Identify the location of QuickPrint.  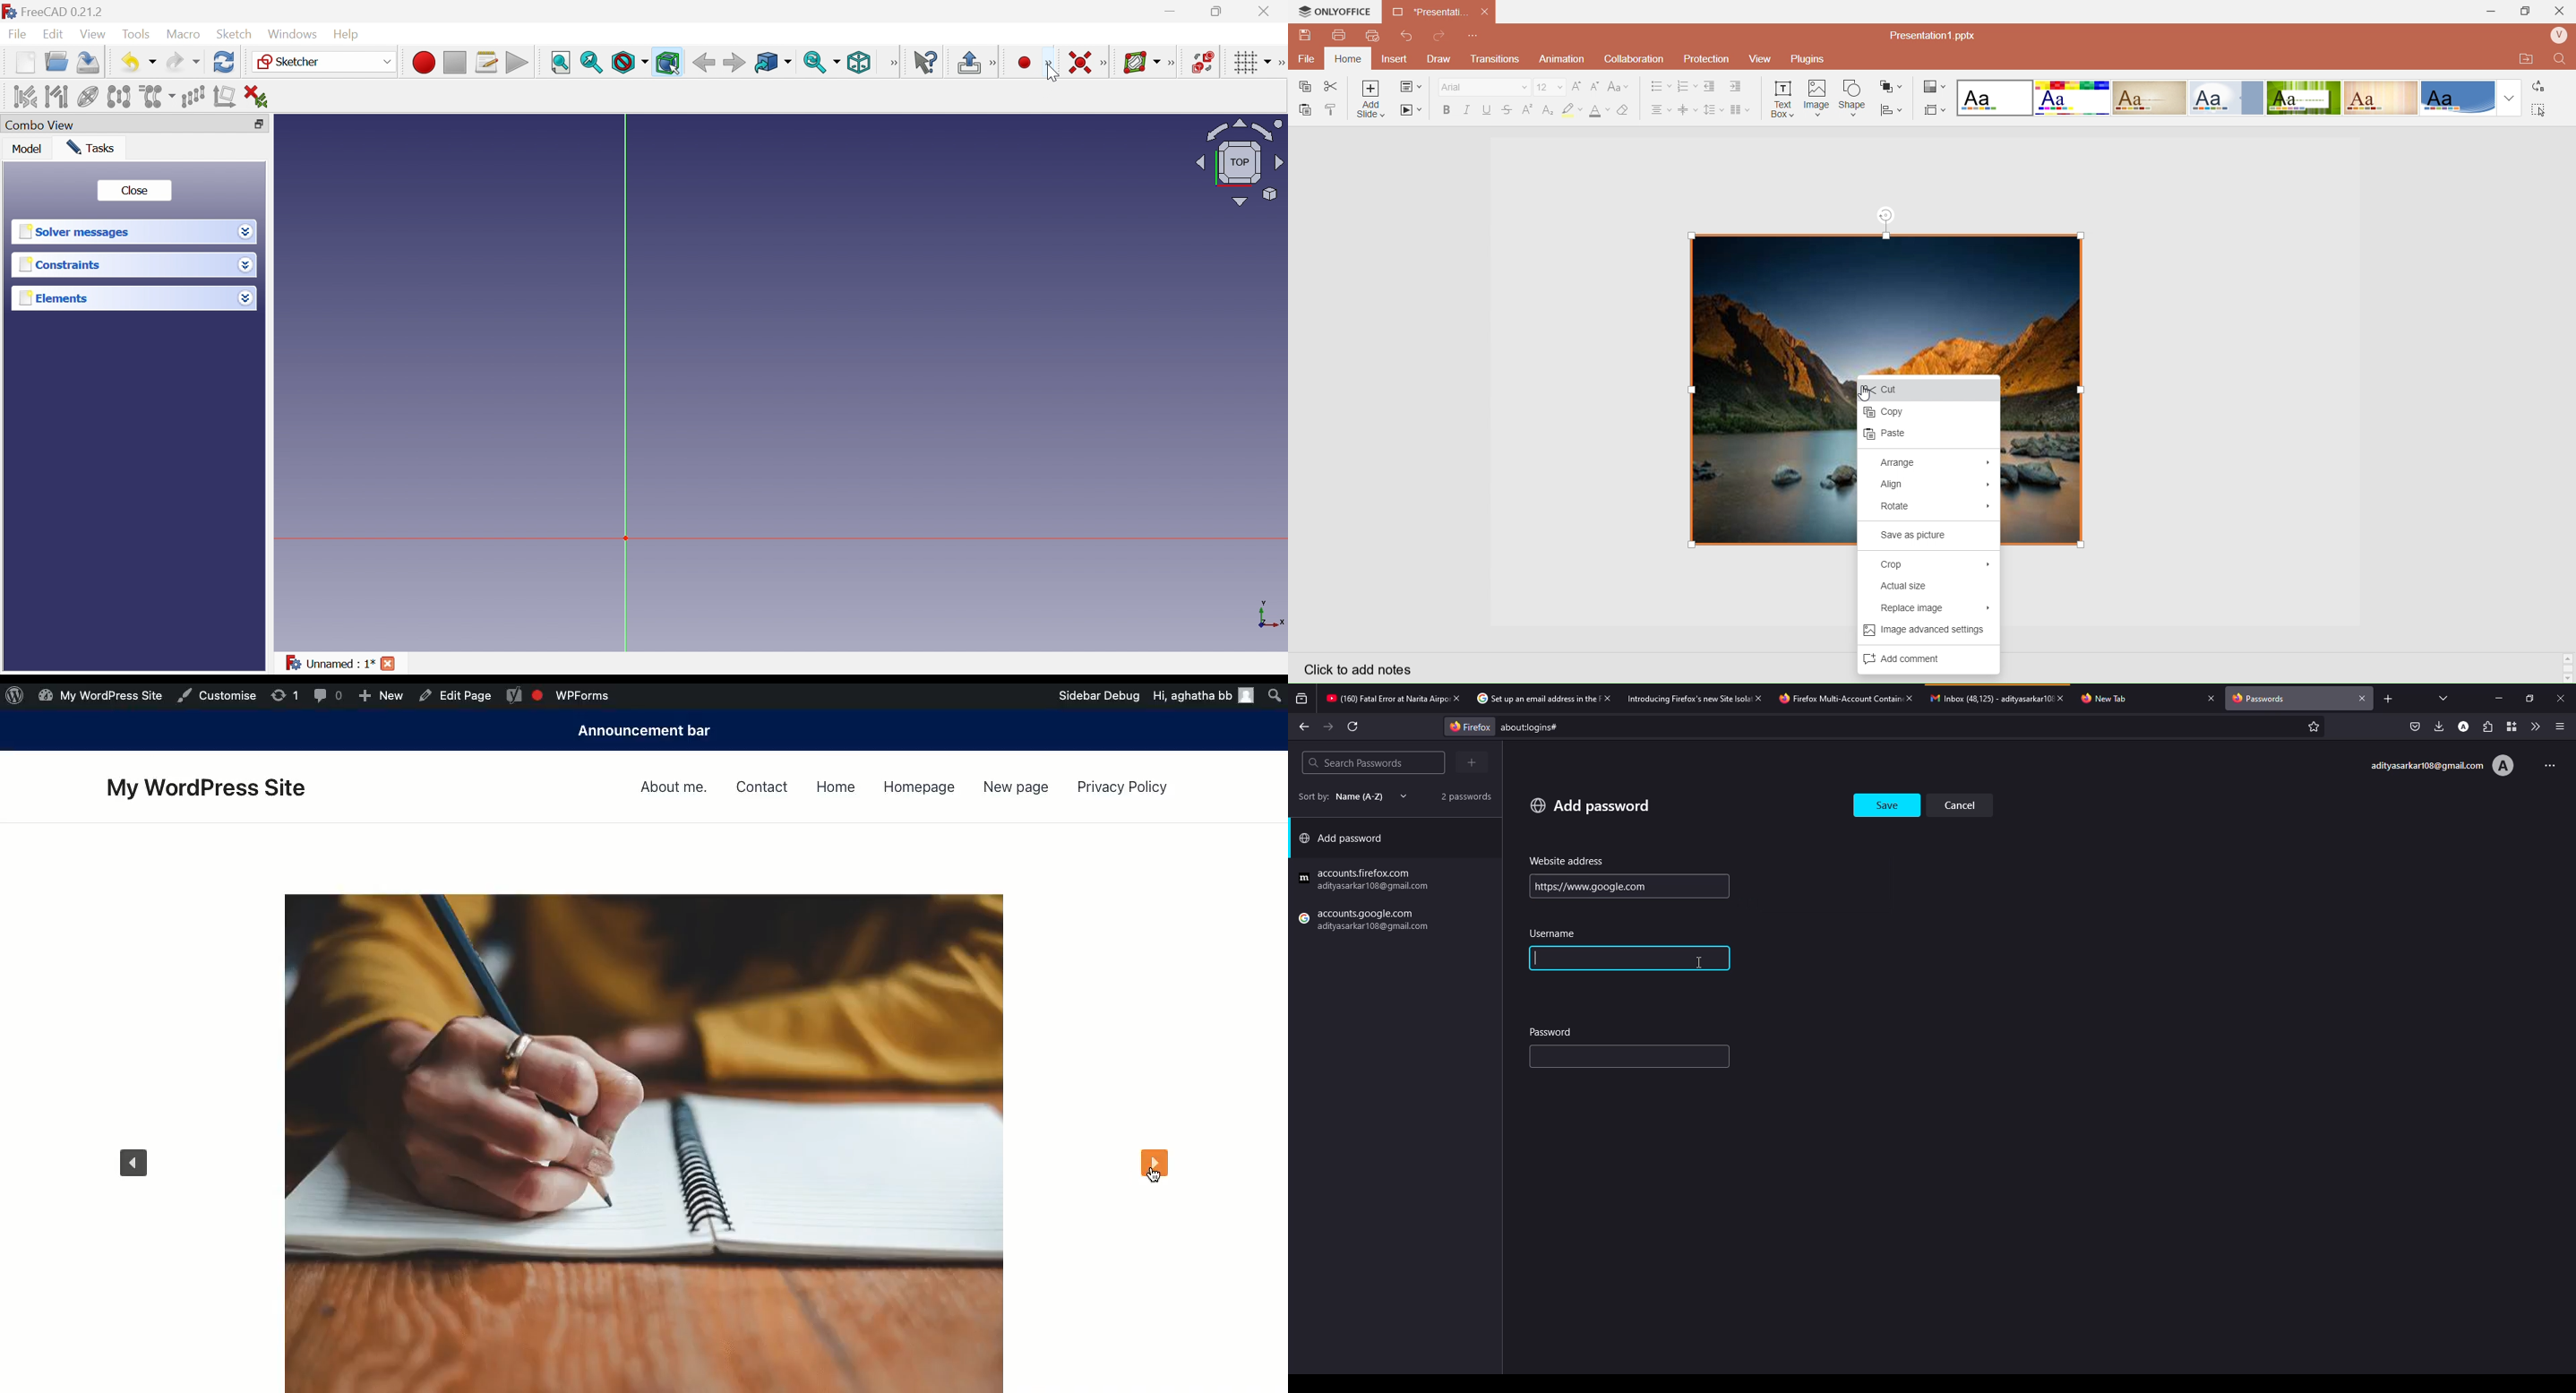
(1373, 36).